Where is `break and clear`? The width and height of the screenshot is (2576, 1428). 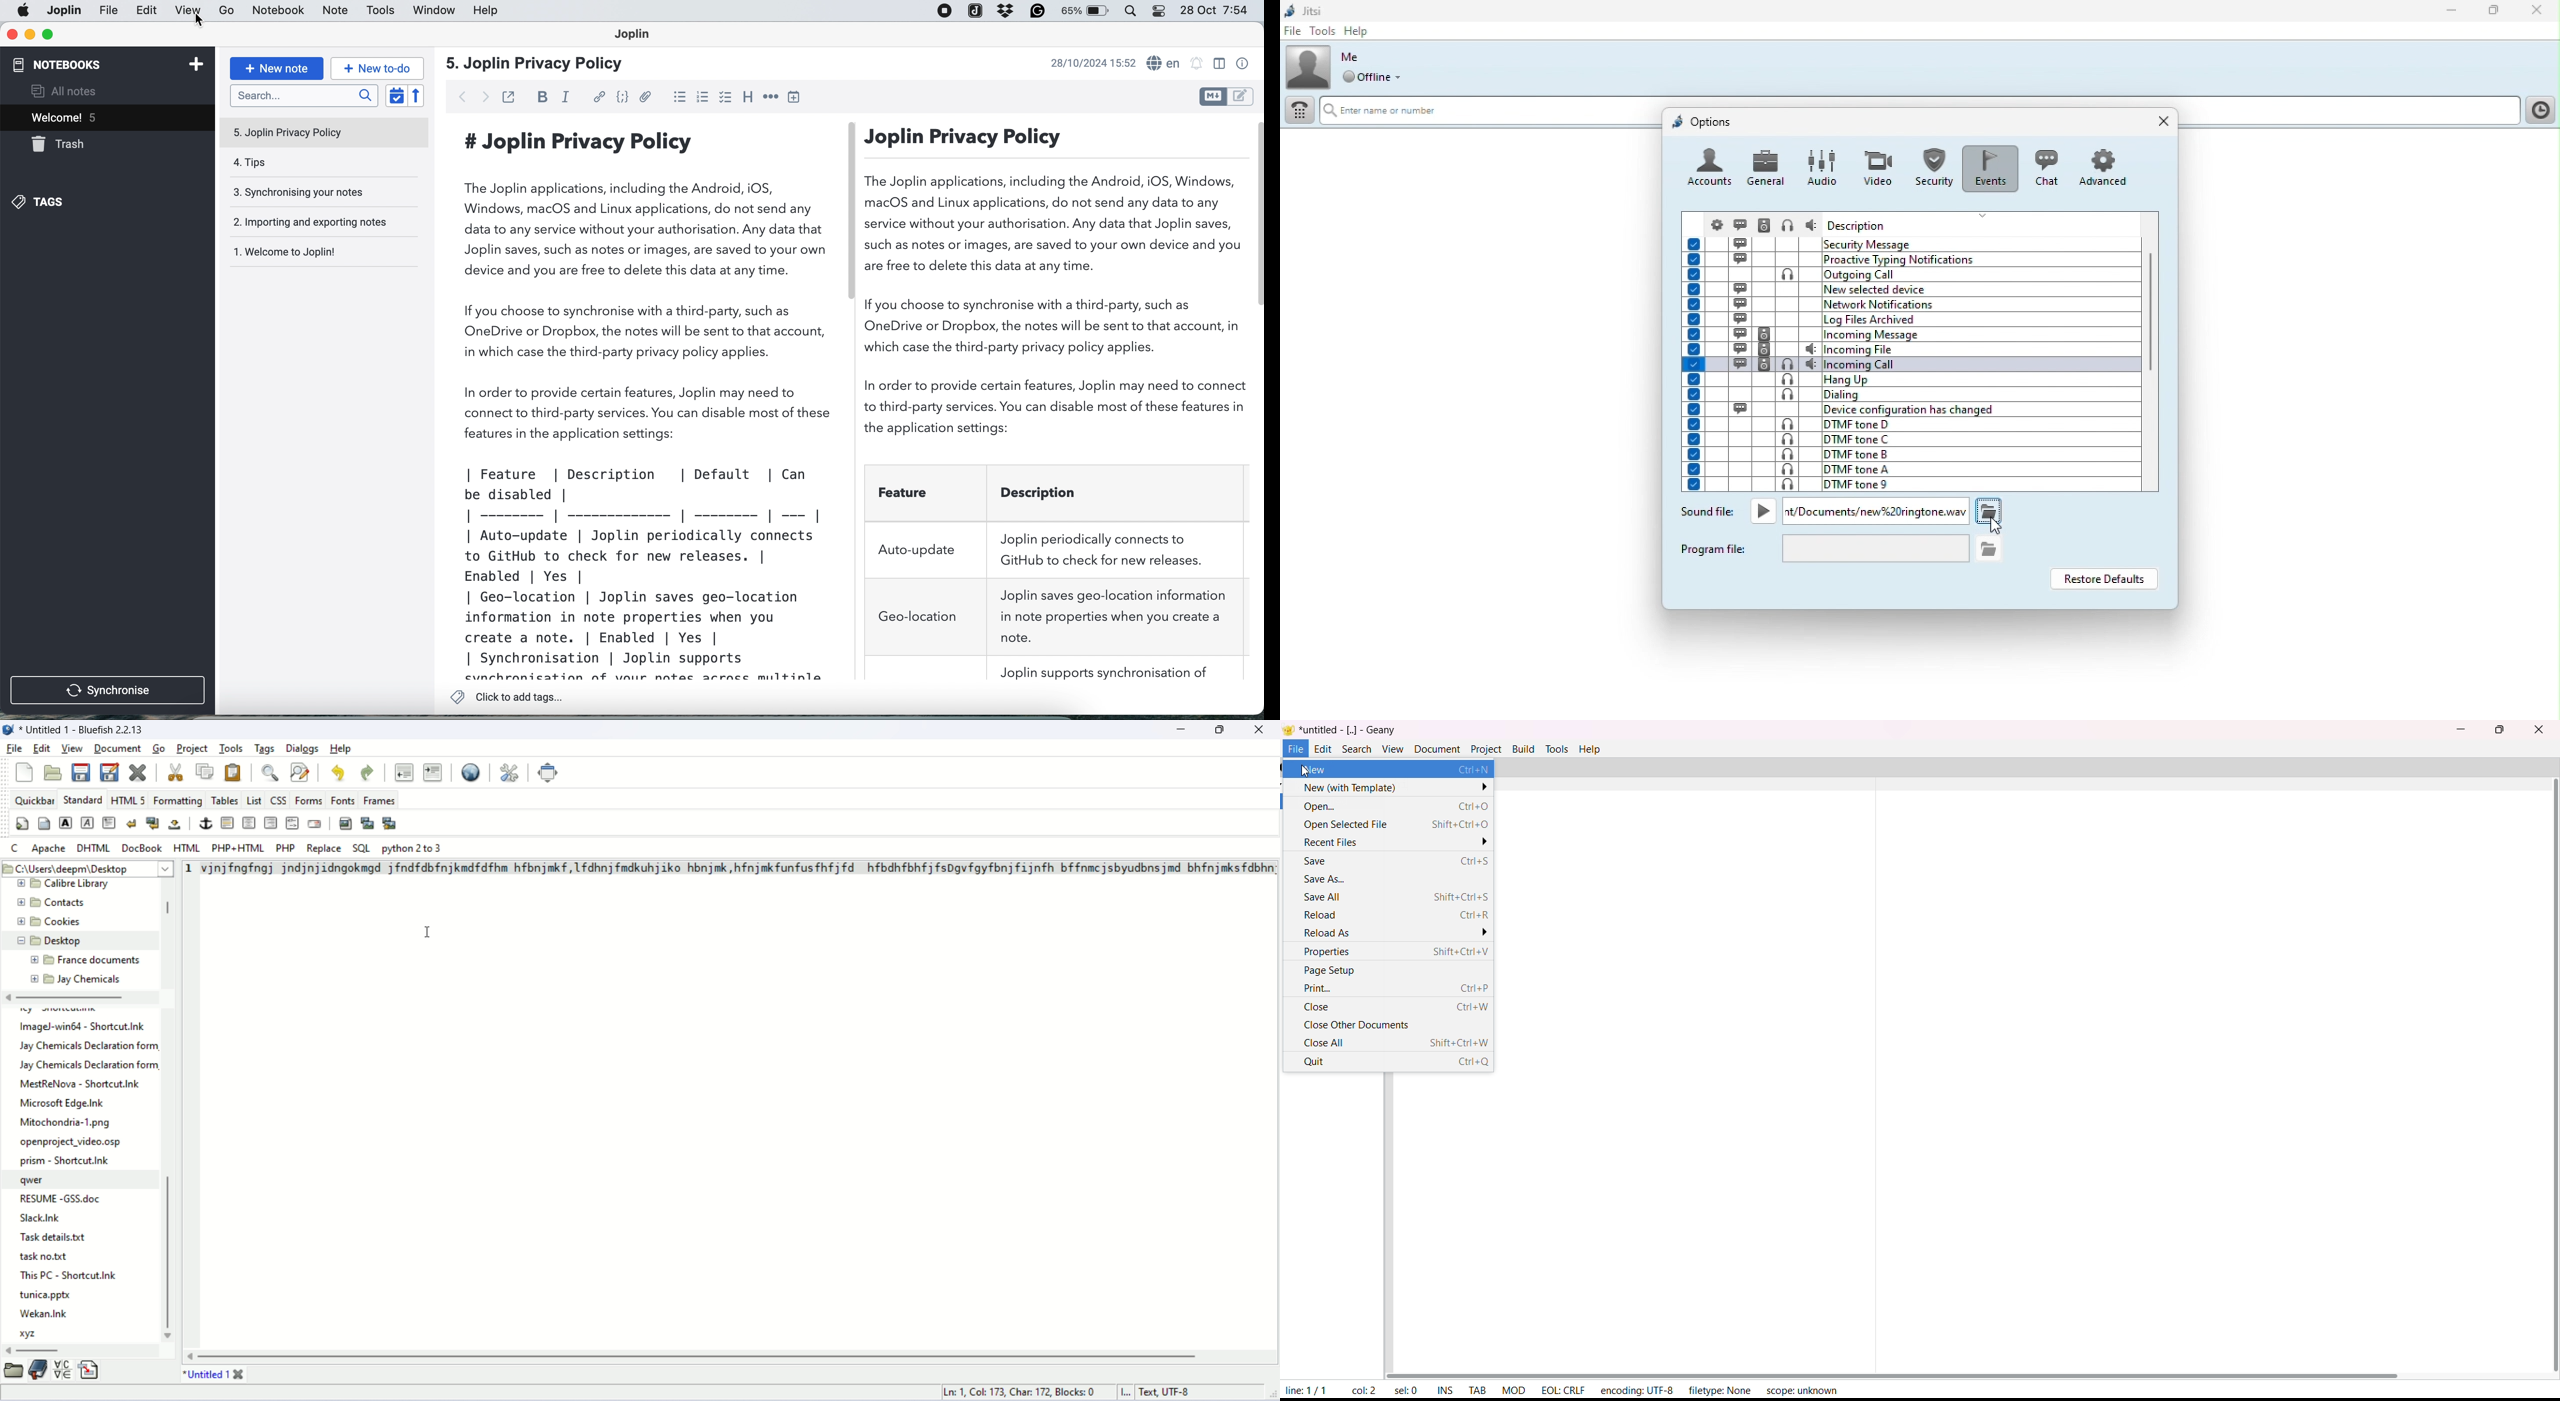 break and clear is located at coordinates (152, 823).